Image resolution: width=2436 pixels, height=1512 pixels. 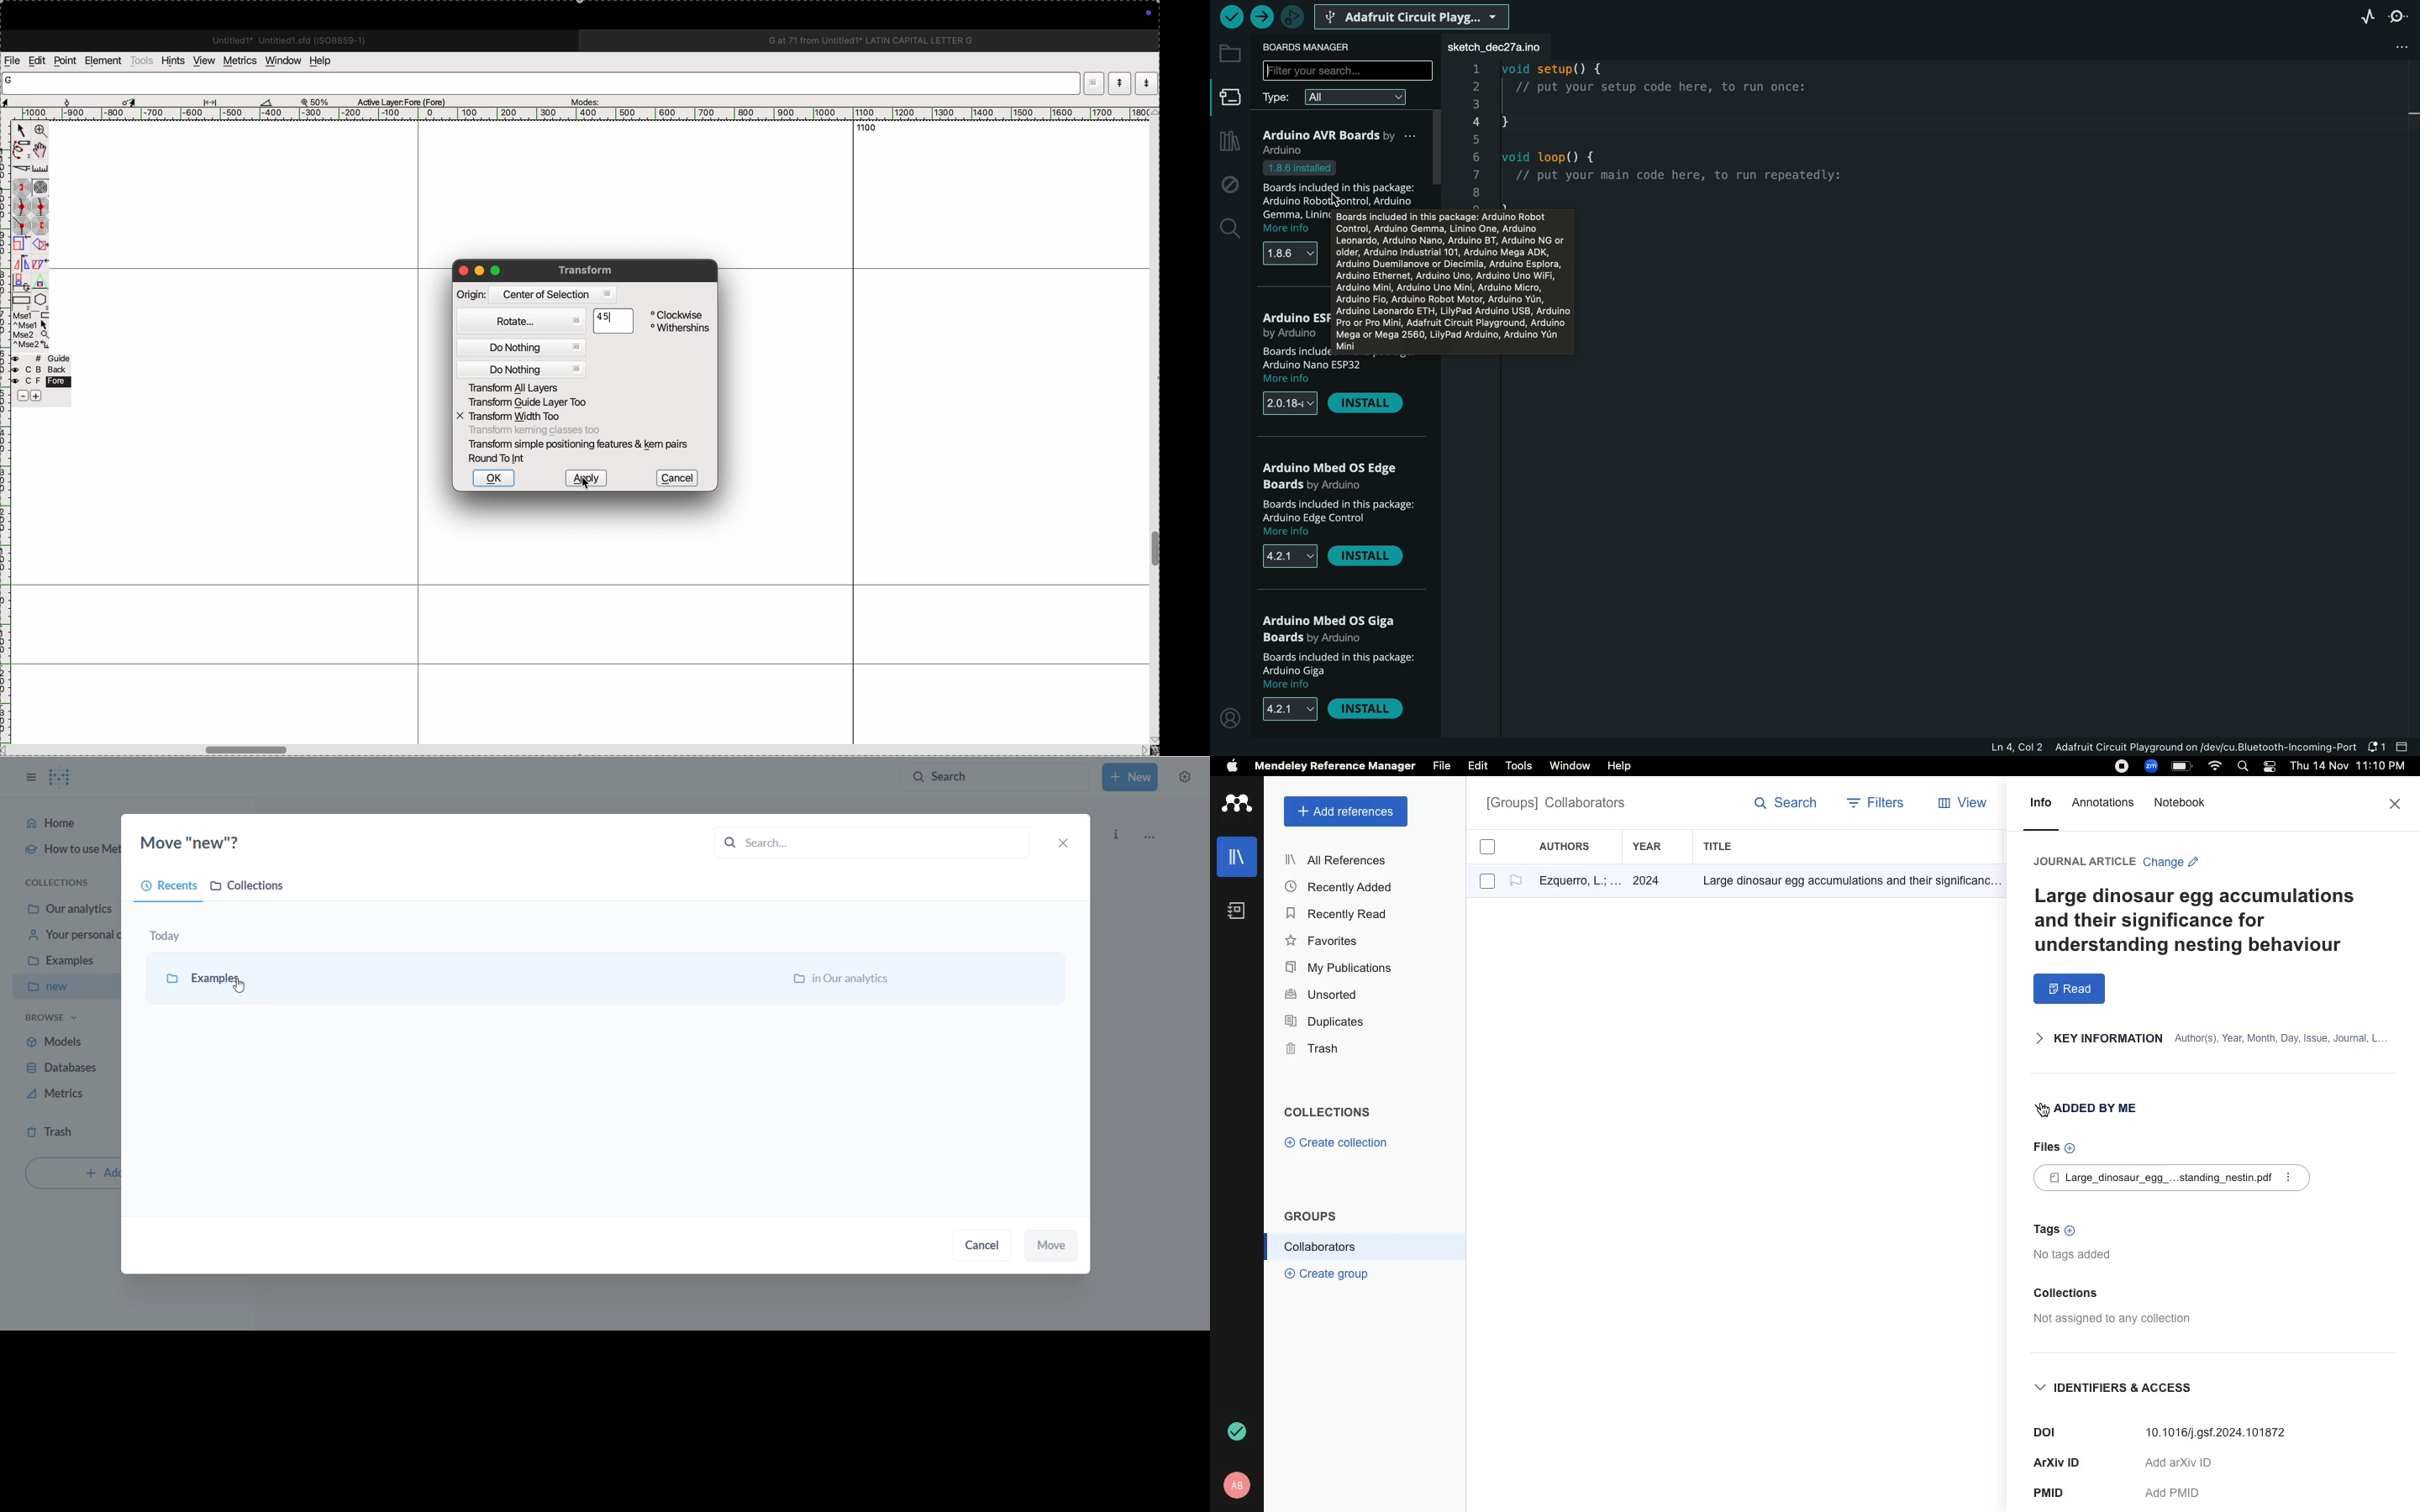 What do you see at coordinates (170, 977) in the screenshot?
I see `FOLDER LOGO` at bounding box center [170, 977].